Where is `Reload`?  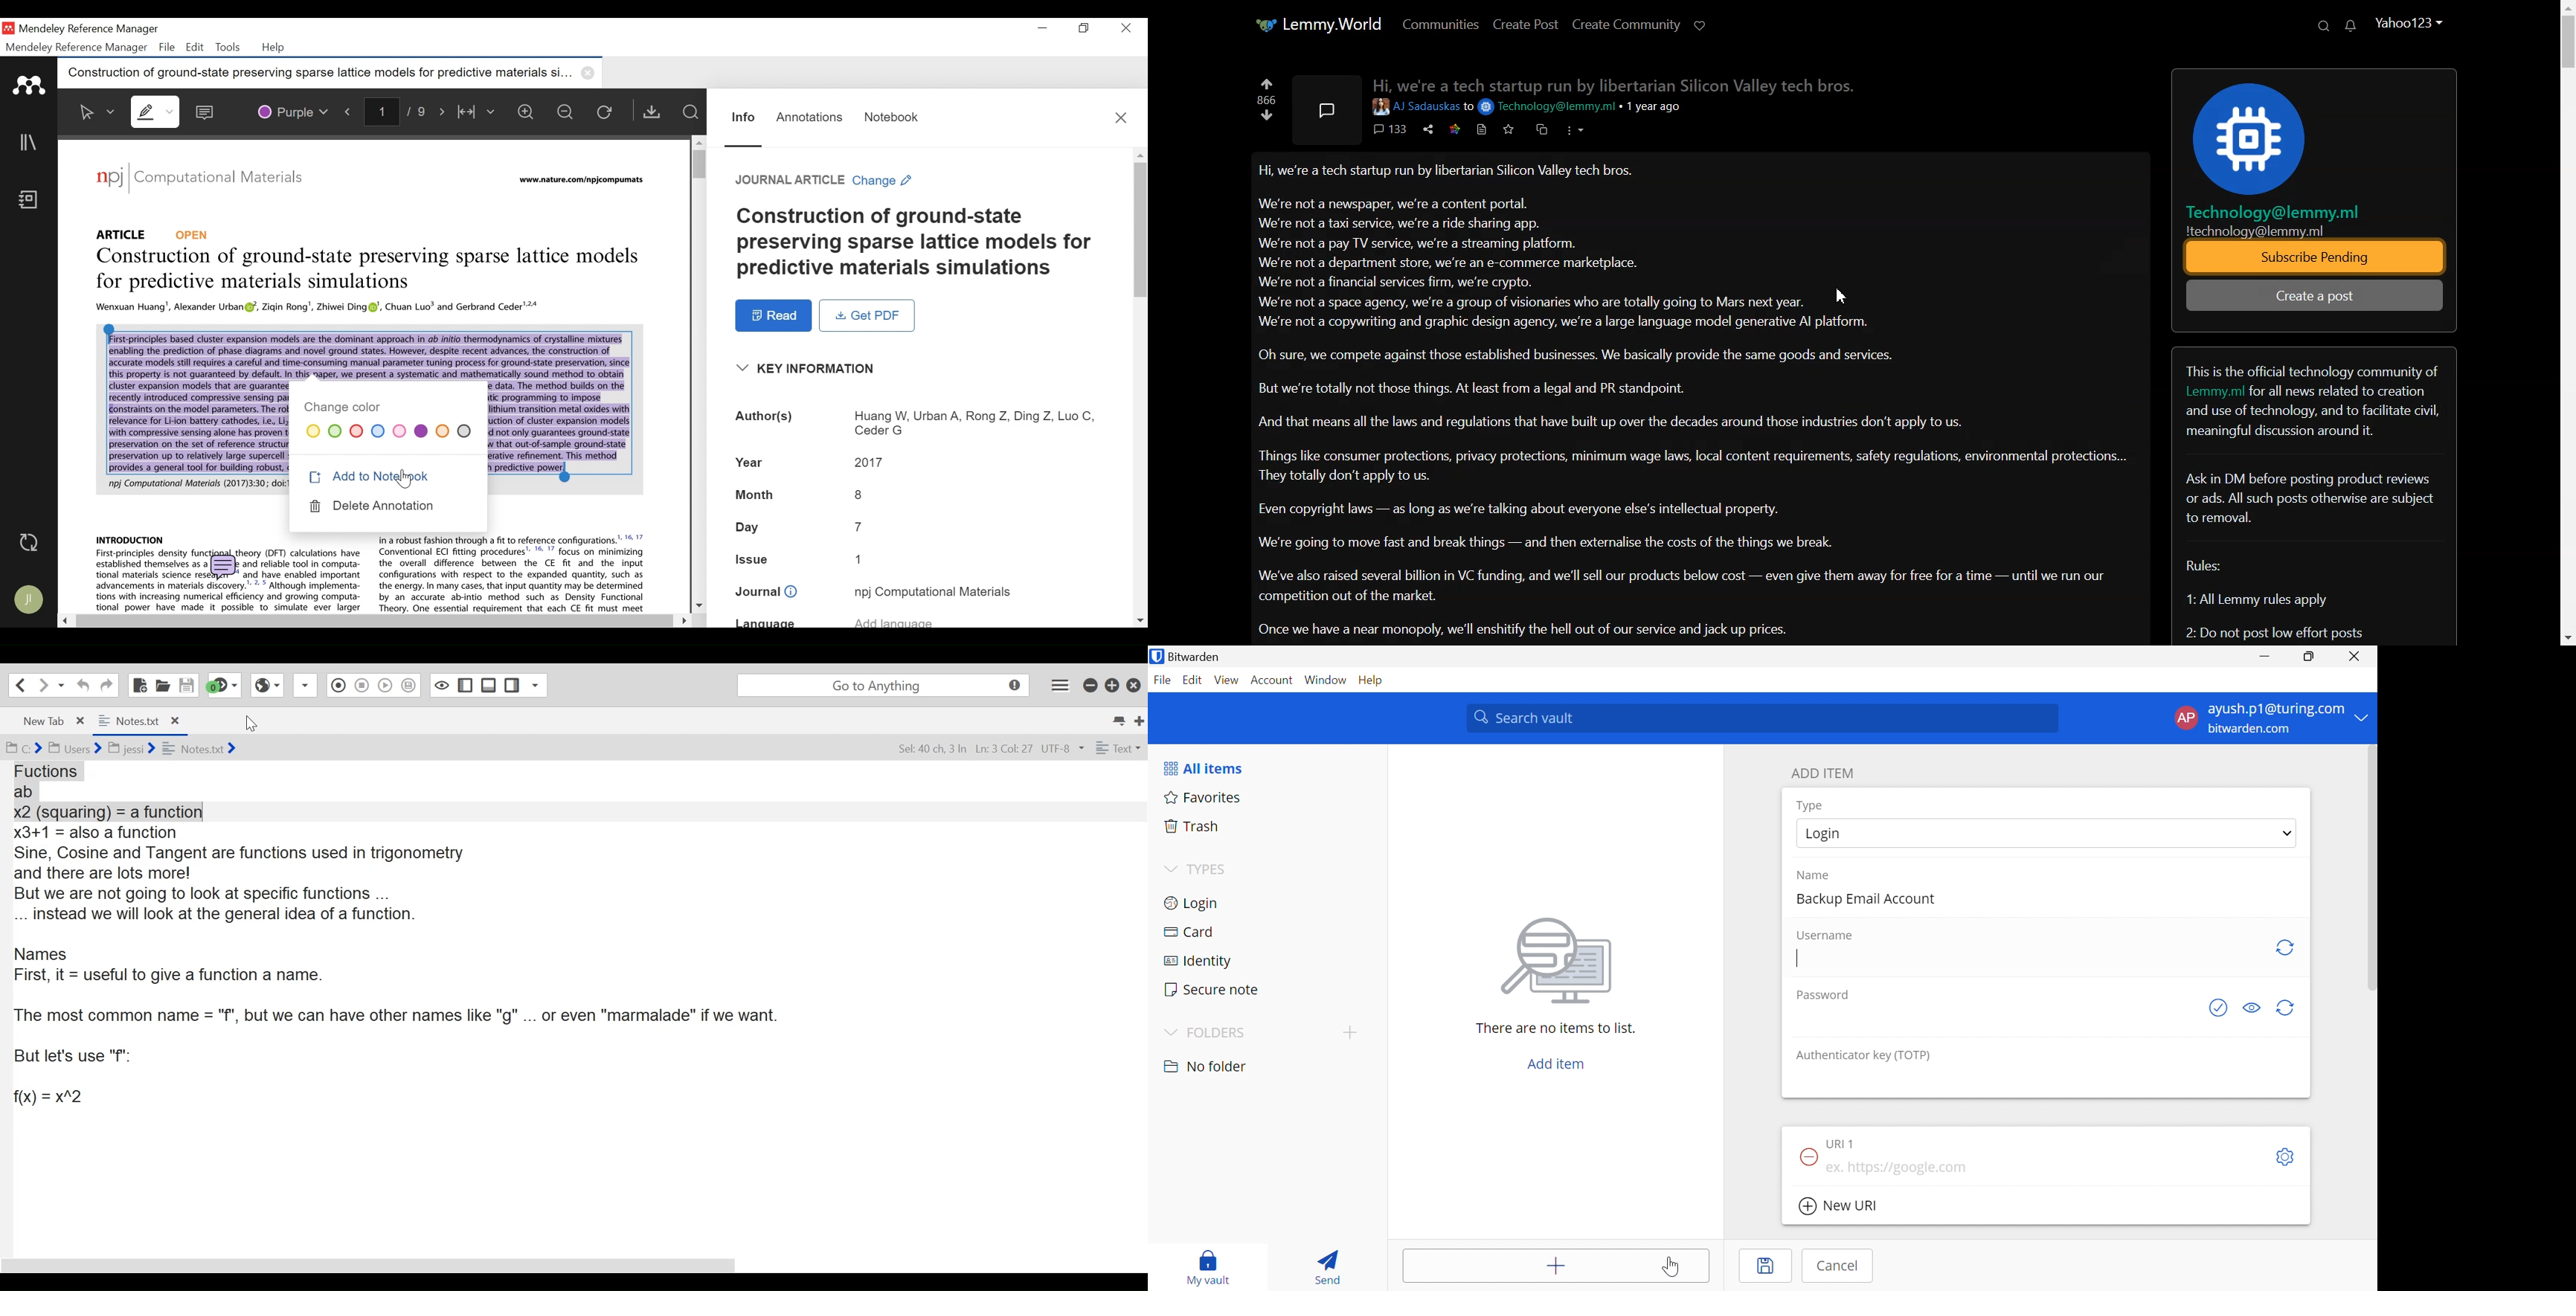 Reload is located at coordinates (607, 111).